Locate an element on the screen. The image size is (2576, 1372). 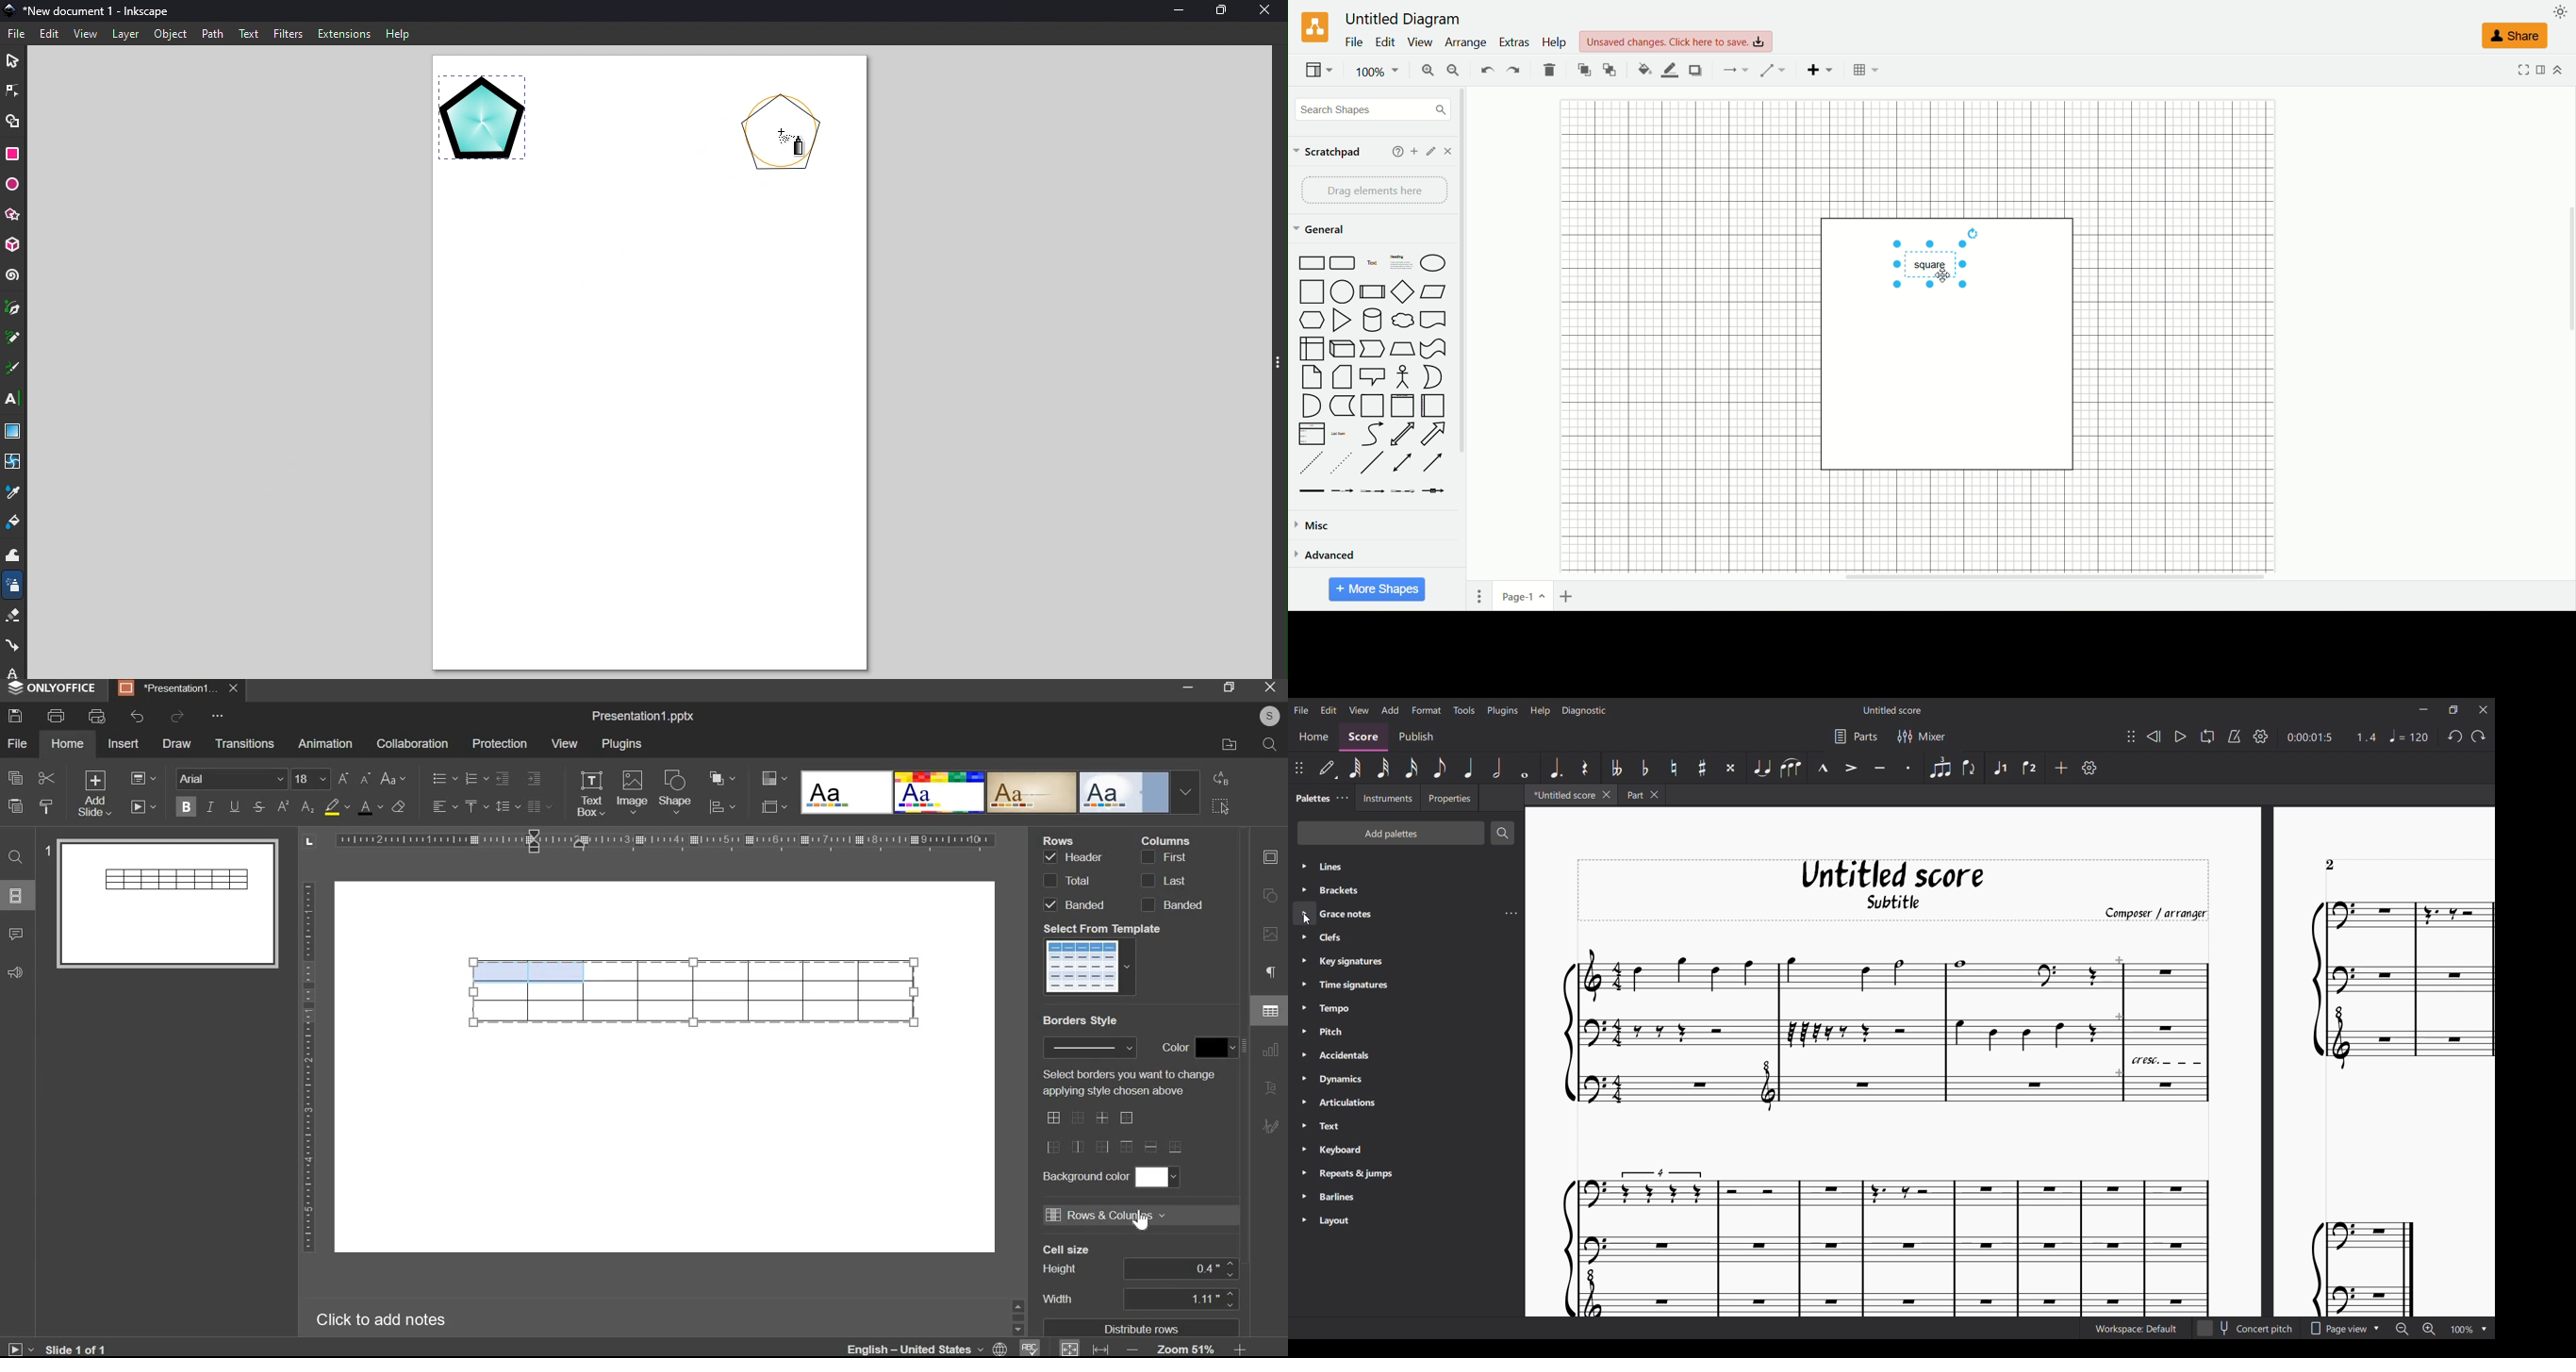
border style is located at coordinates (1115, 1132).